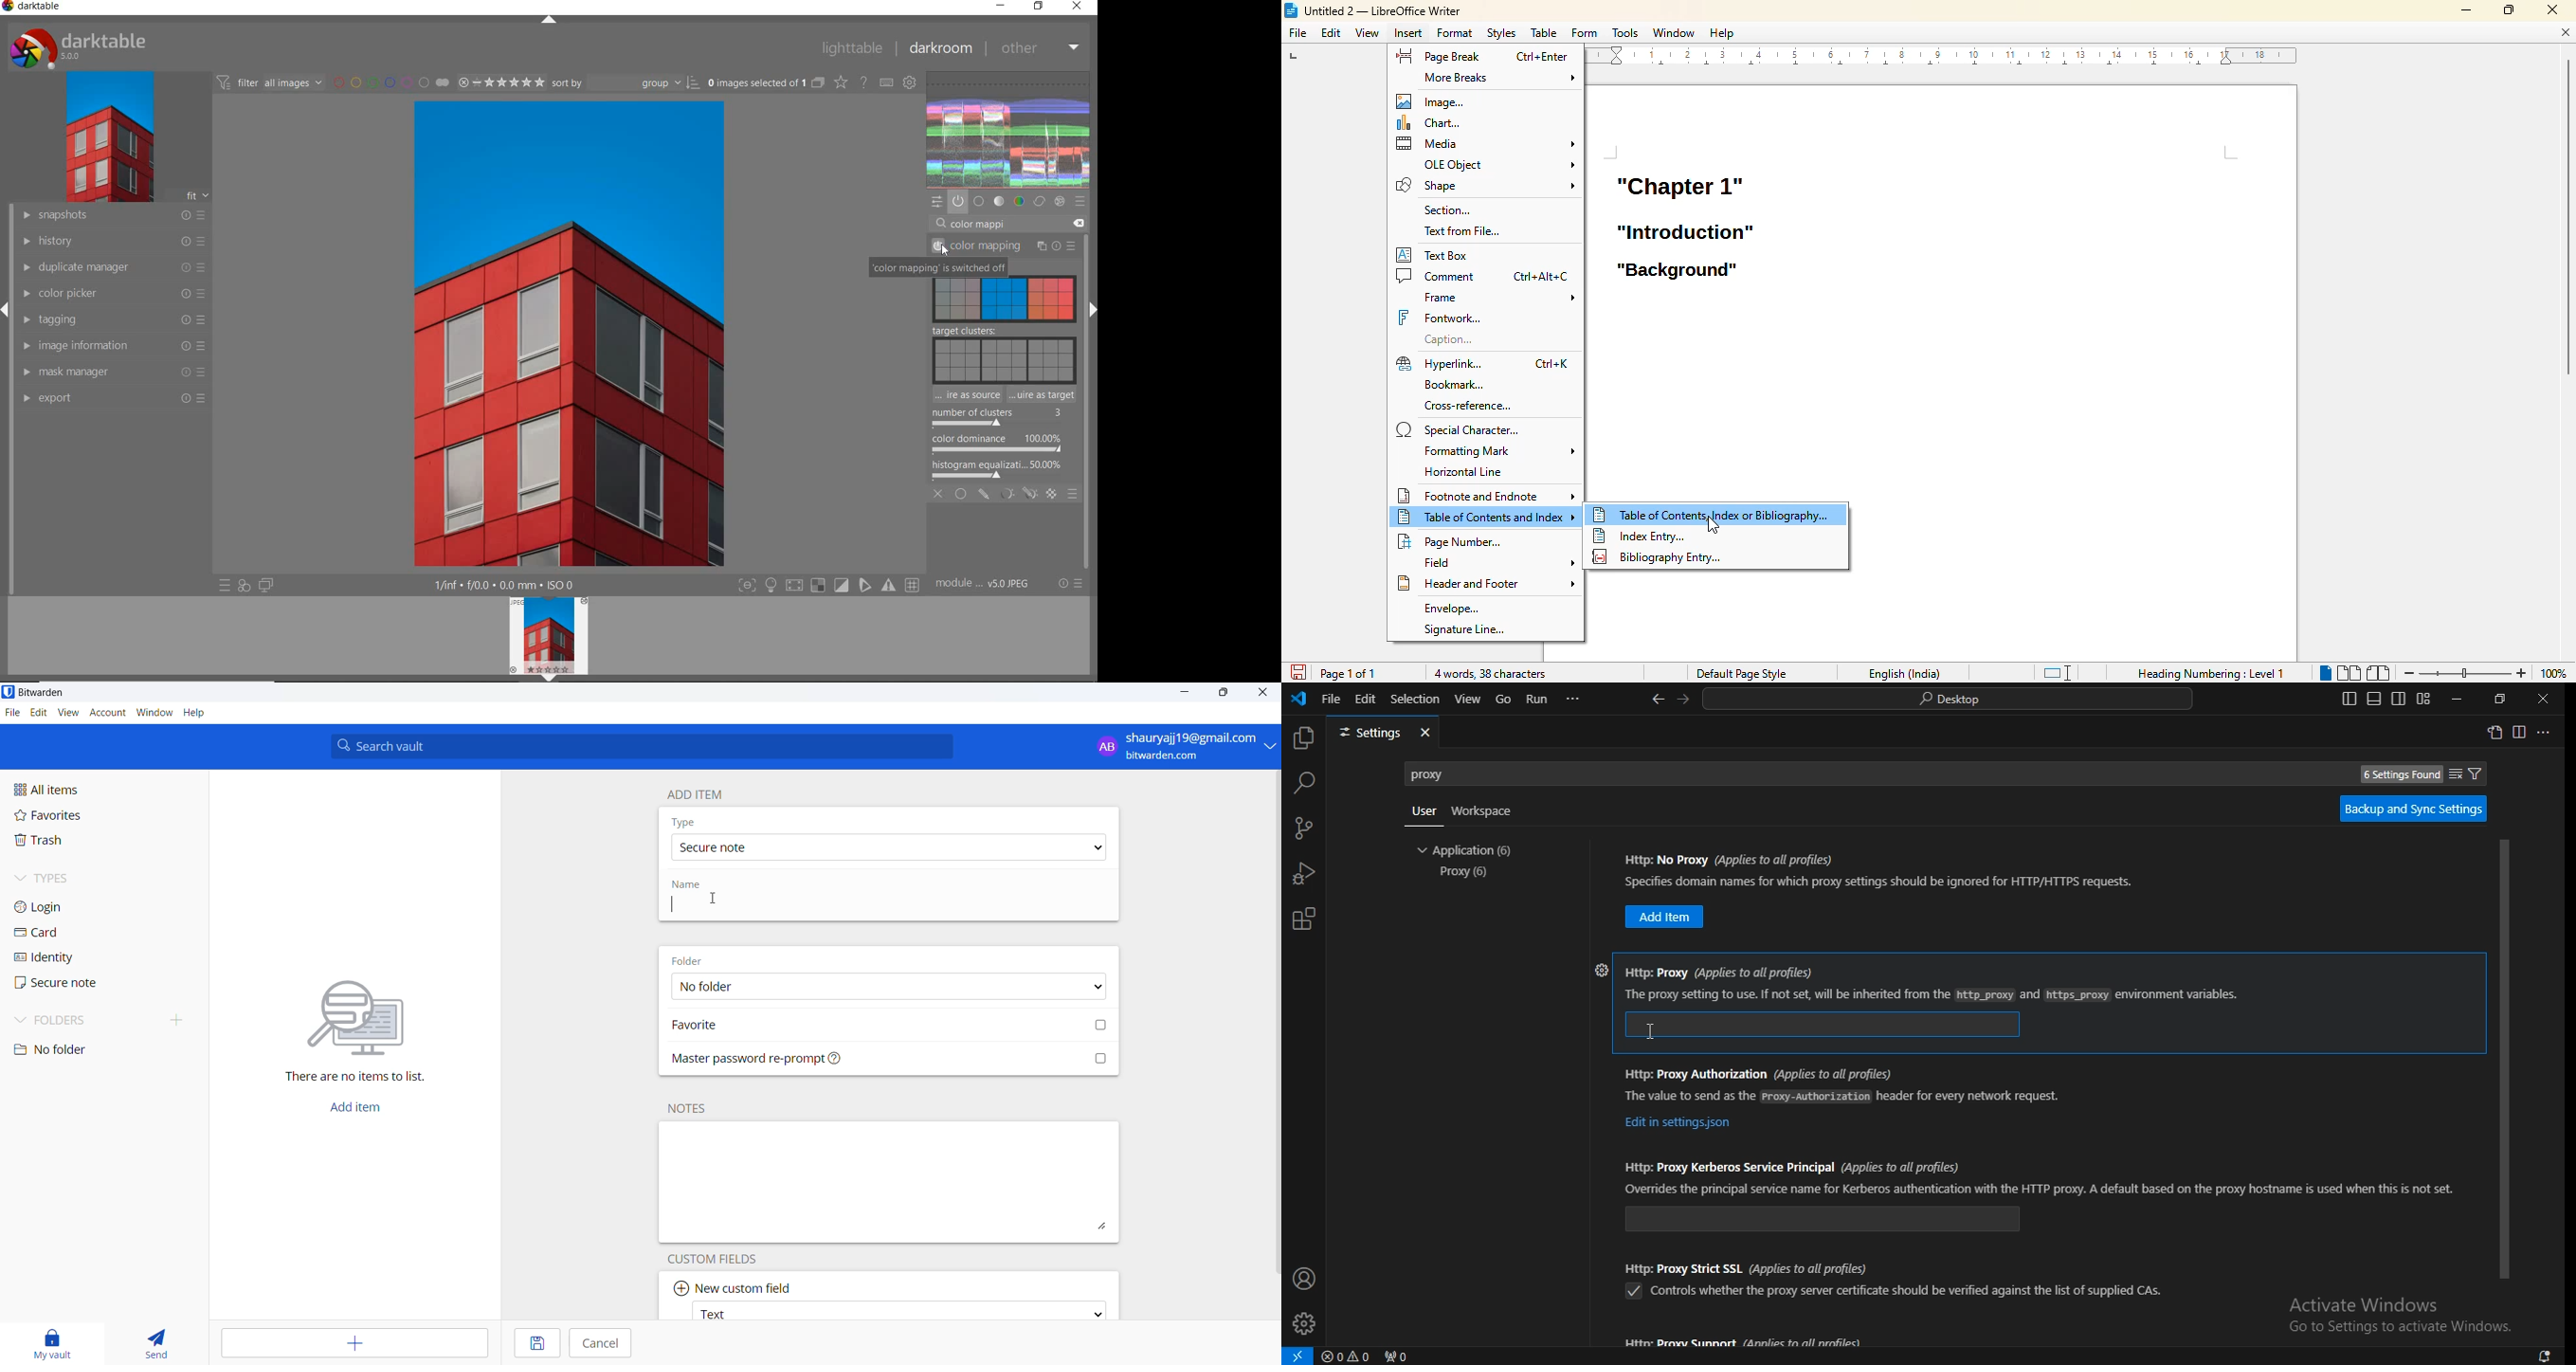 The image size is (2576, 1372). Describe the element at coordinates (605, 1344) in the screenshot. I see `cancel` at that location.